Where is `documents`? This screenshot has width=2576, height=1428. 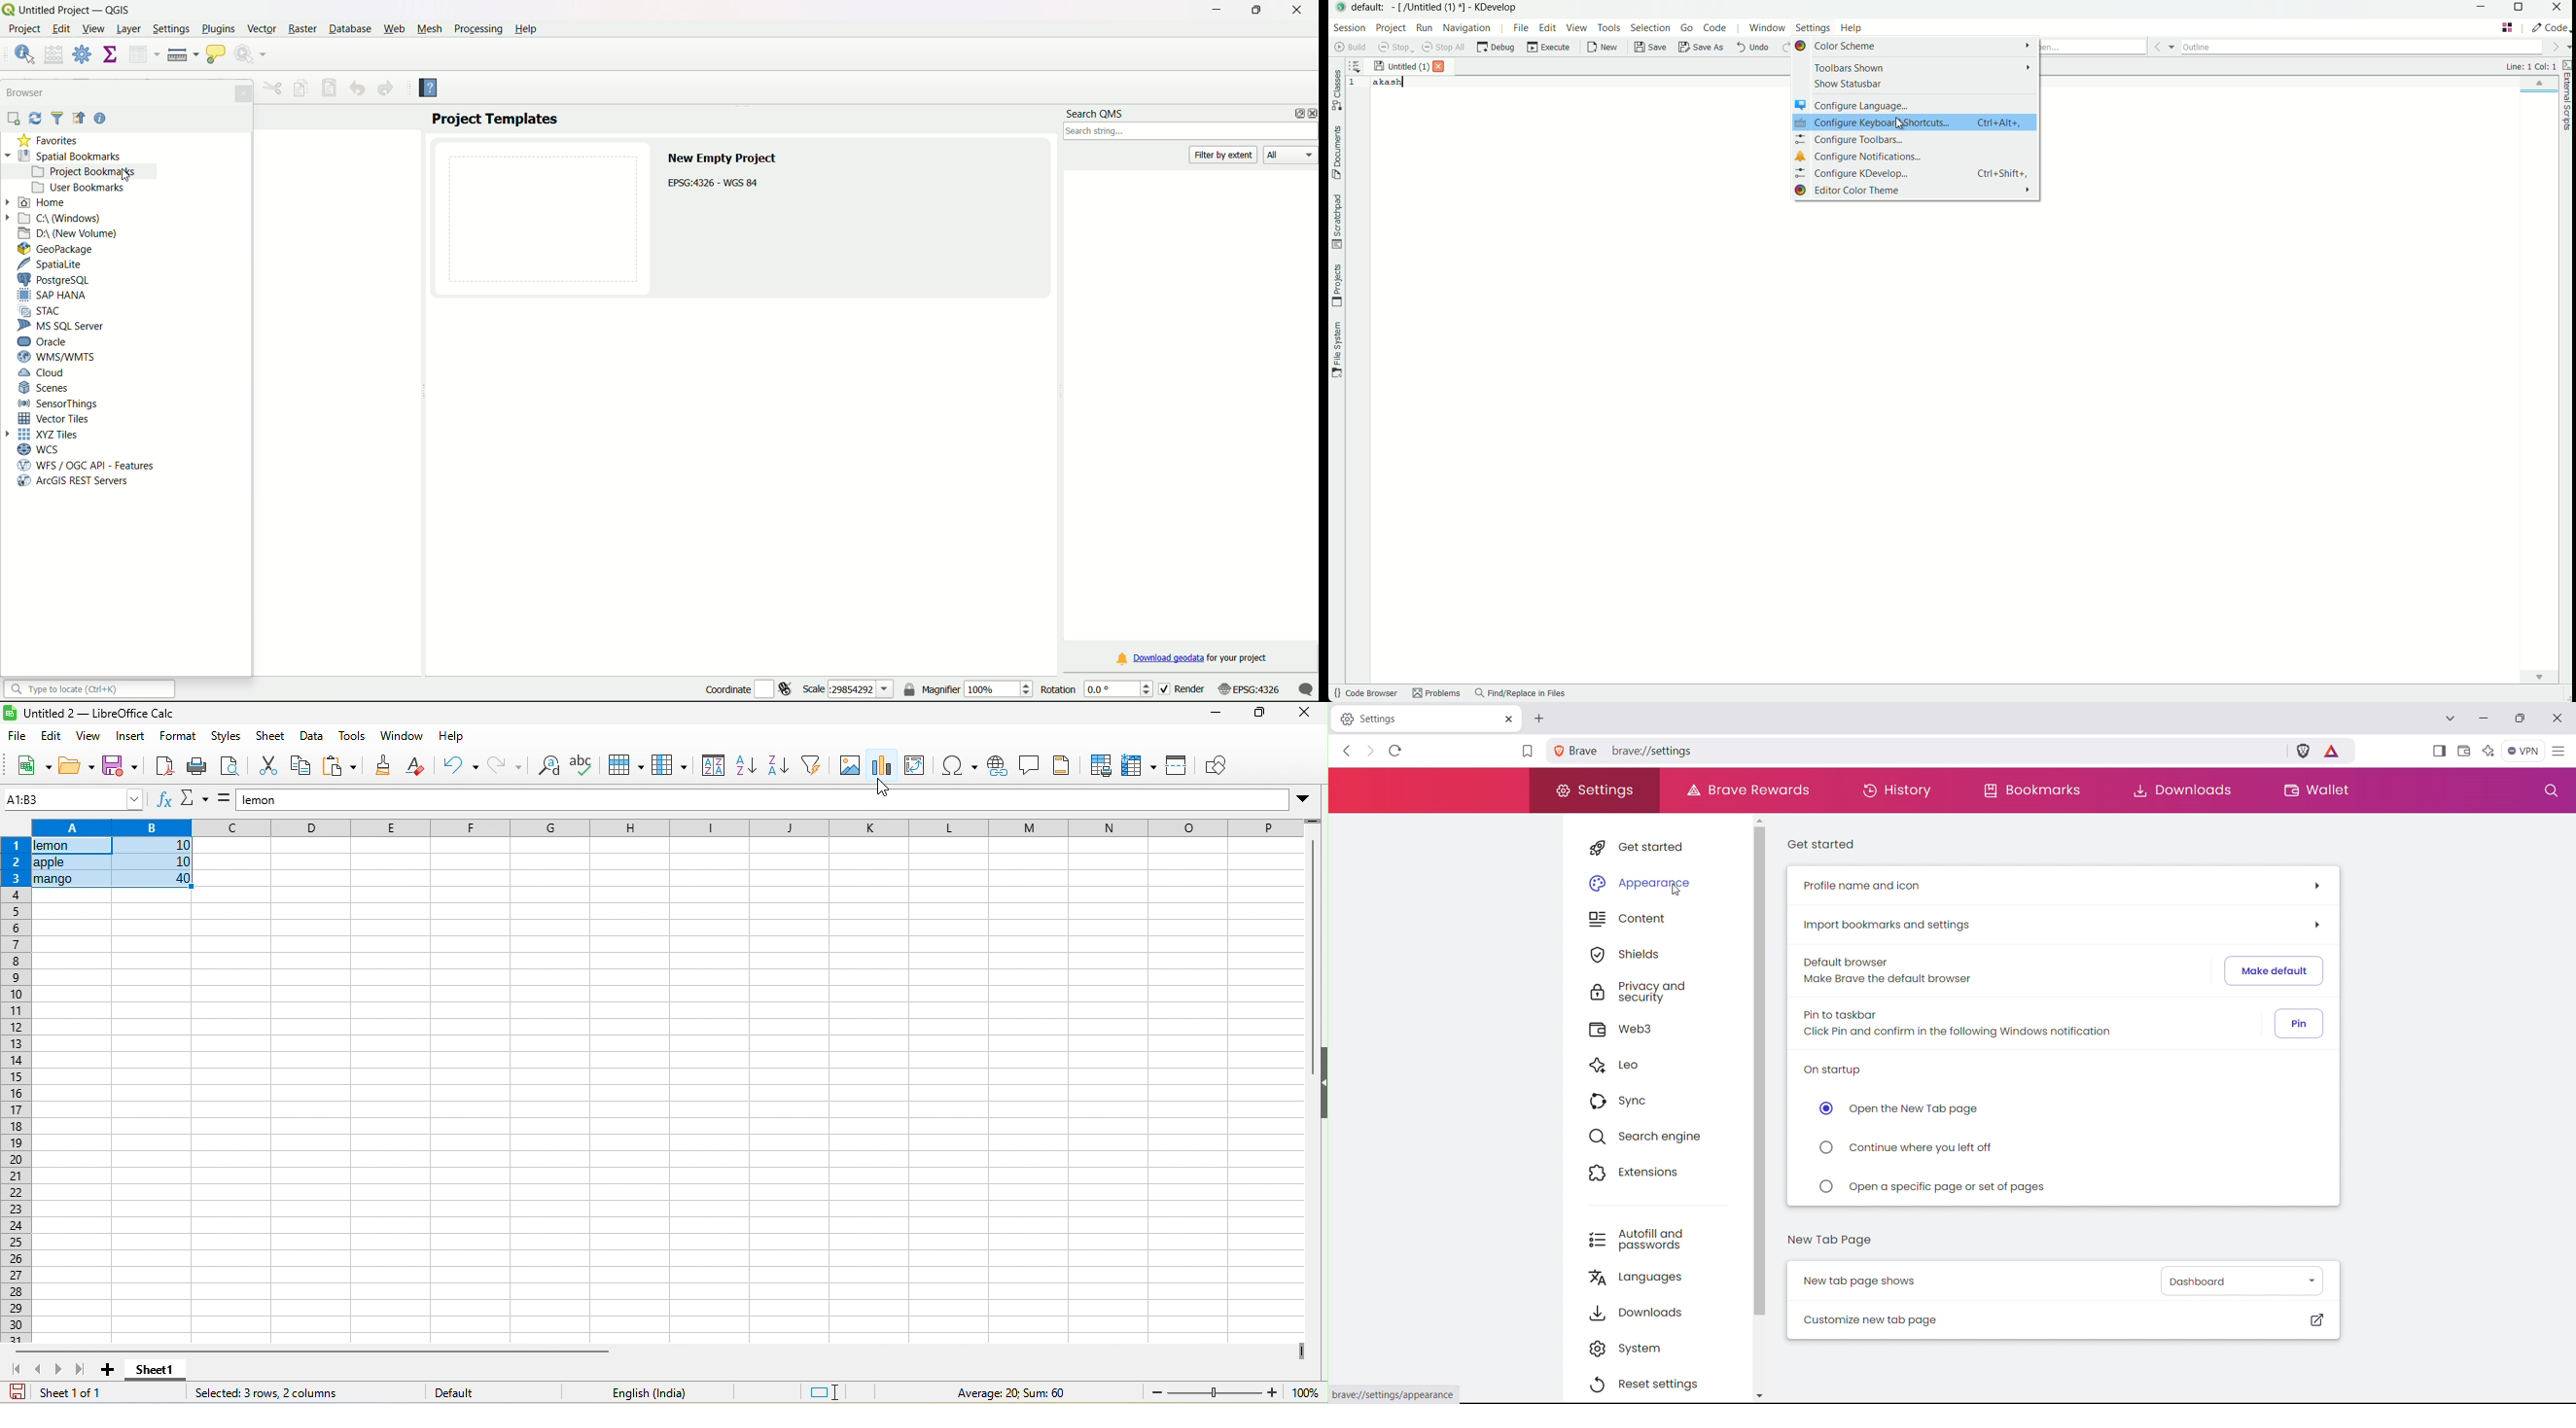
documents is located at coordinates (1336, 153).